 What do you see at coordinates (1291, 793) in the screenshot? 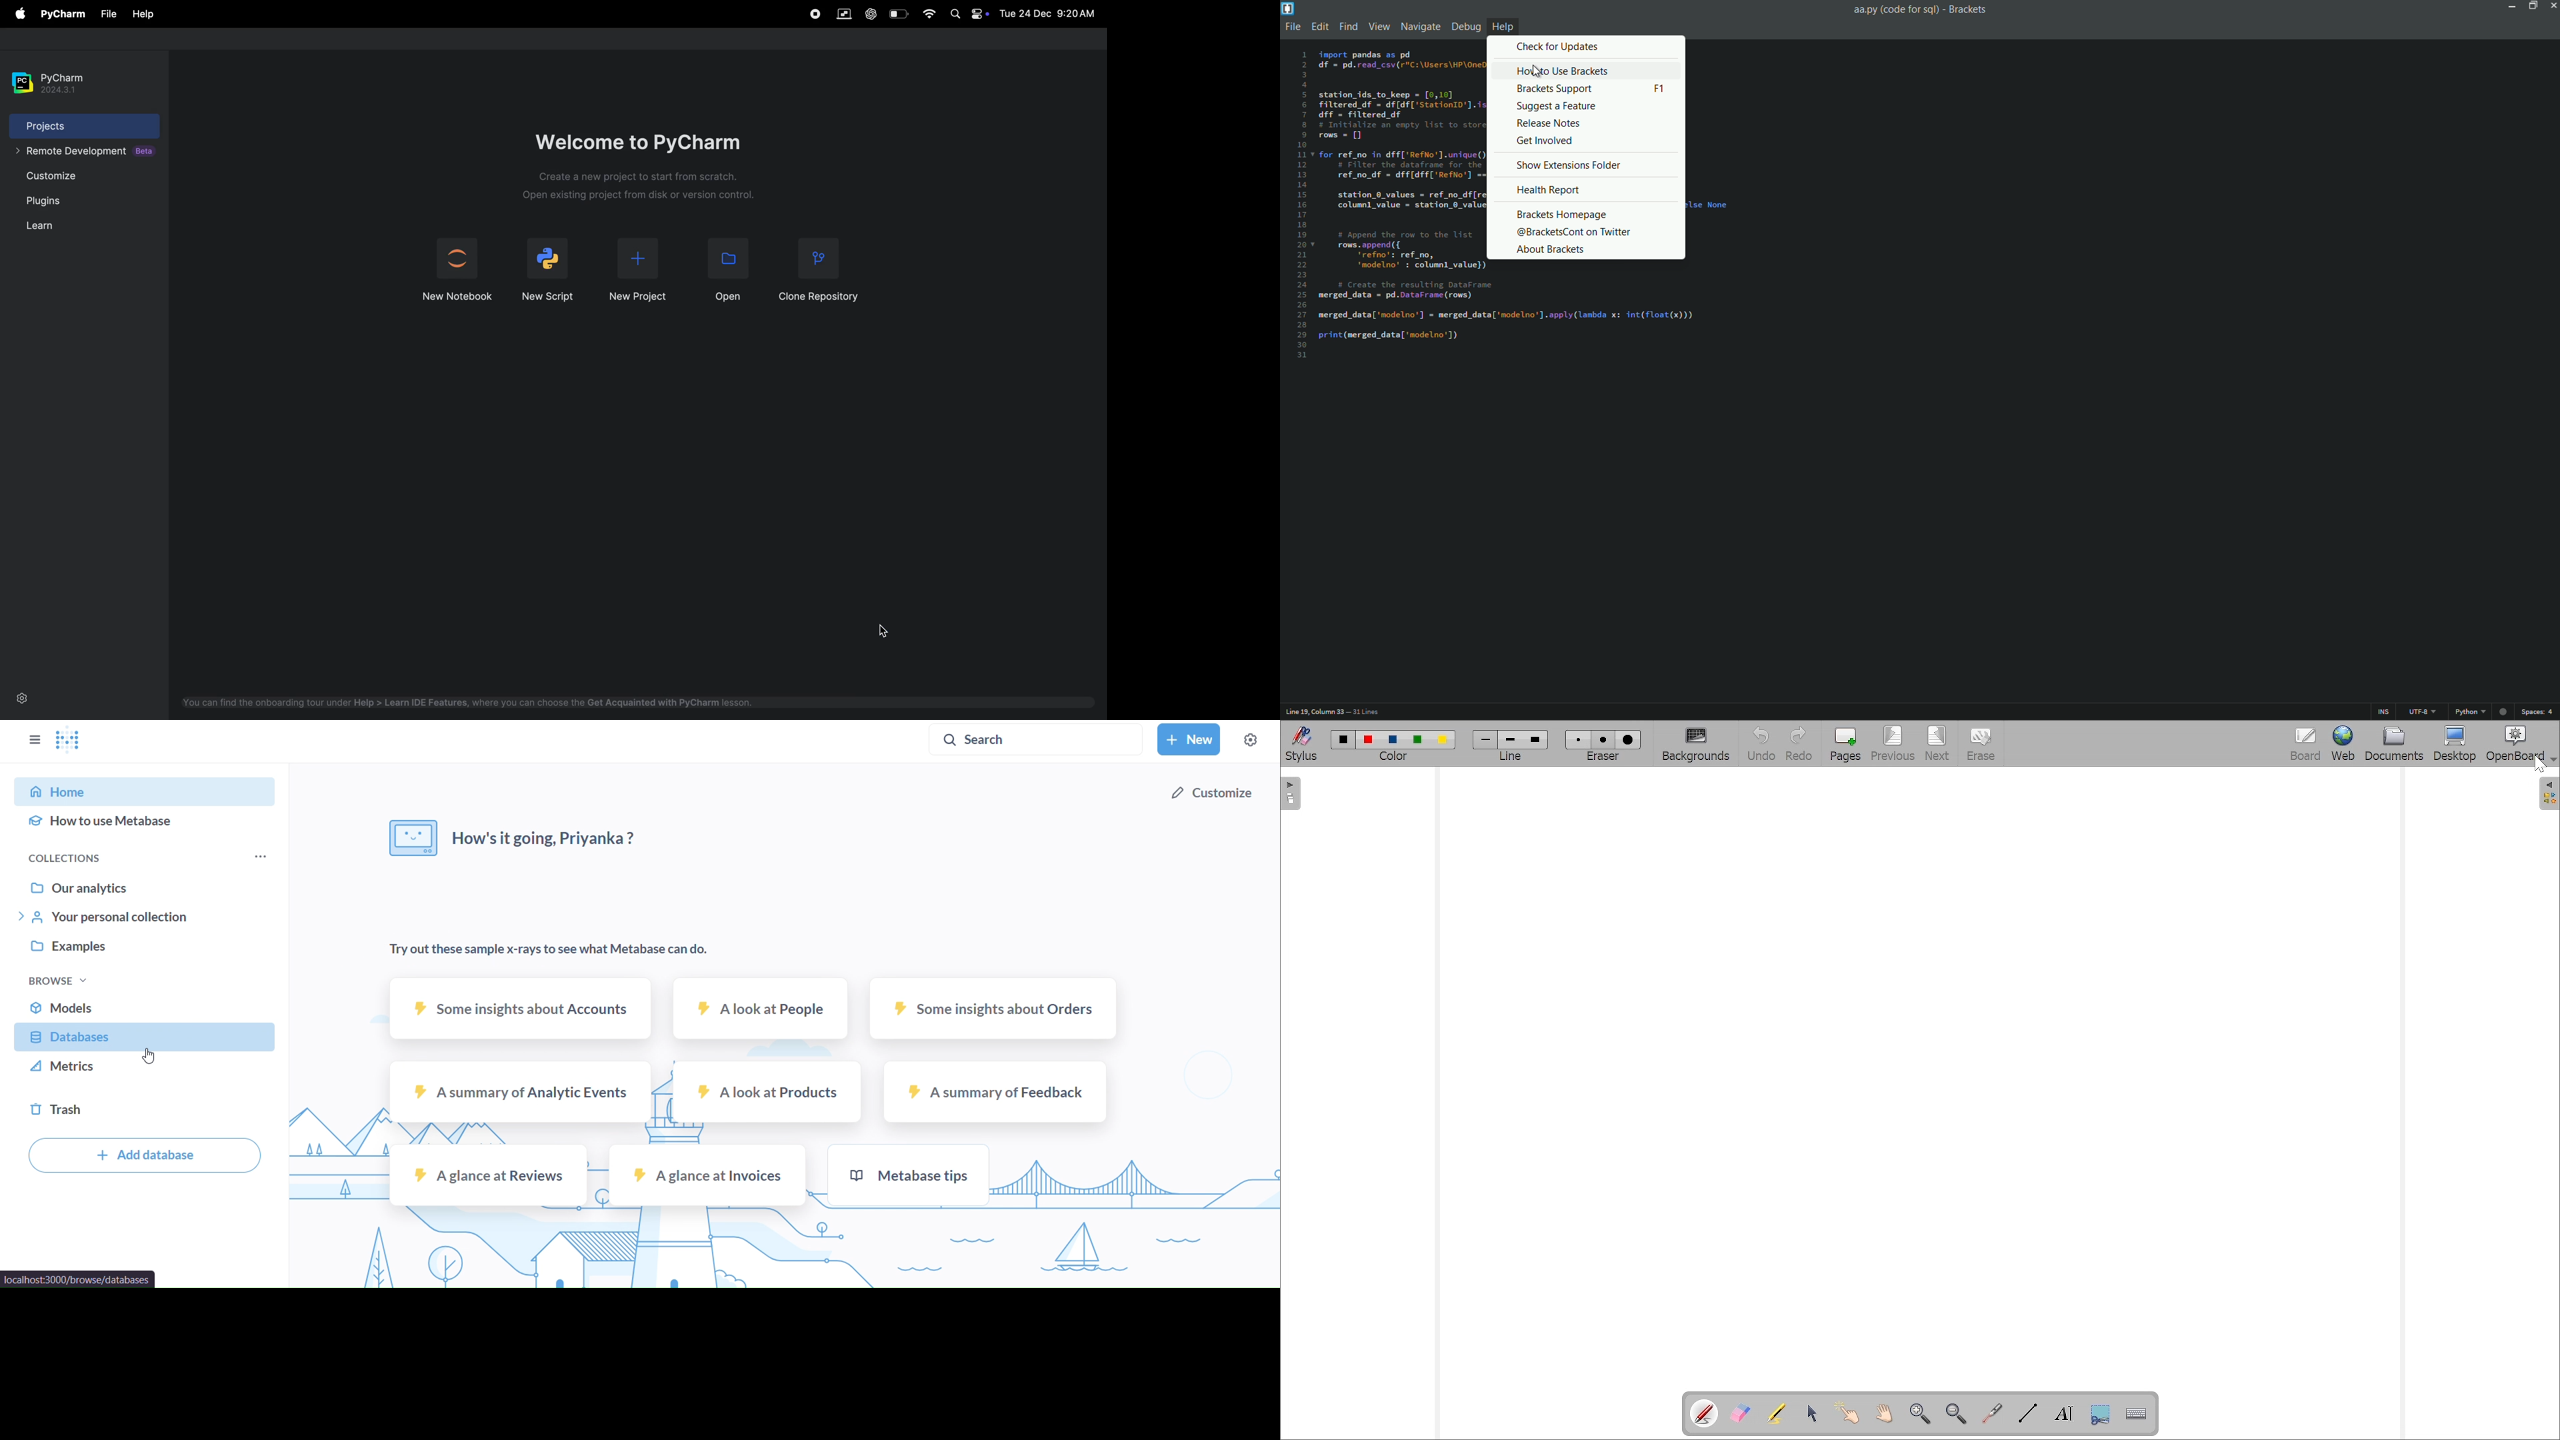
I see `show sidebar` at bounding box center [1291, 793].